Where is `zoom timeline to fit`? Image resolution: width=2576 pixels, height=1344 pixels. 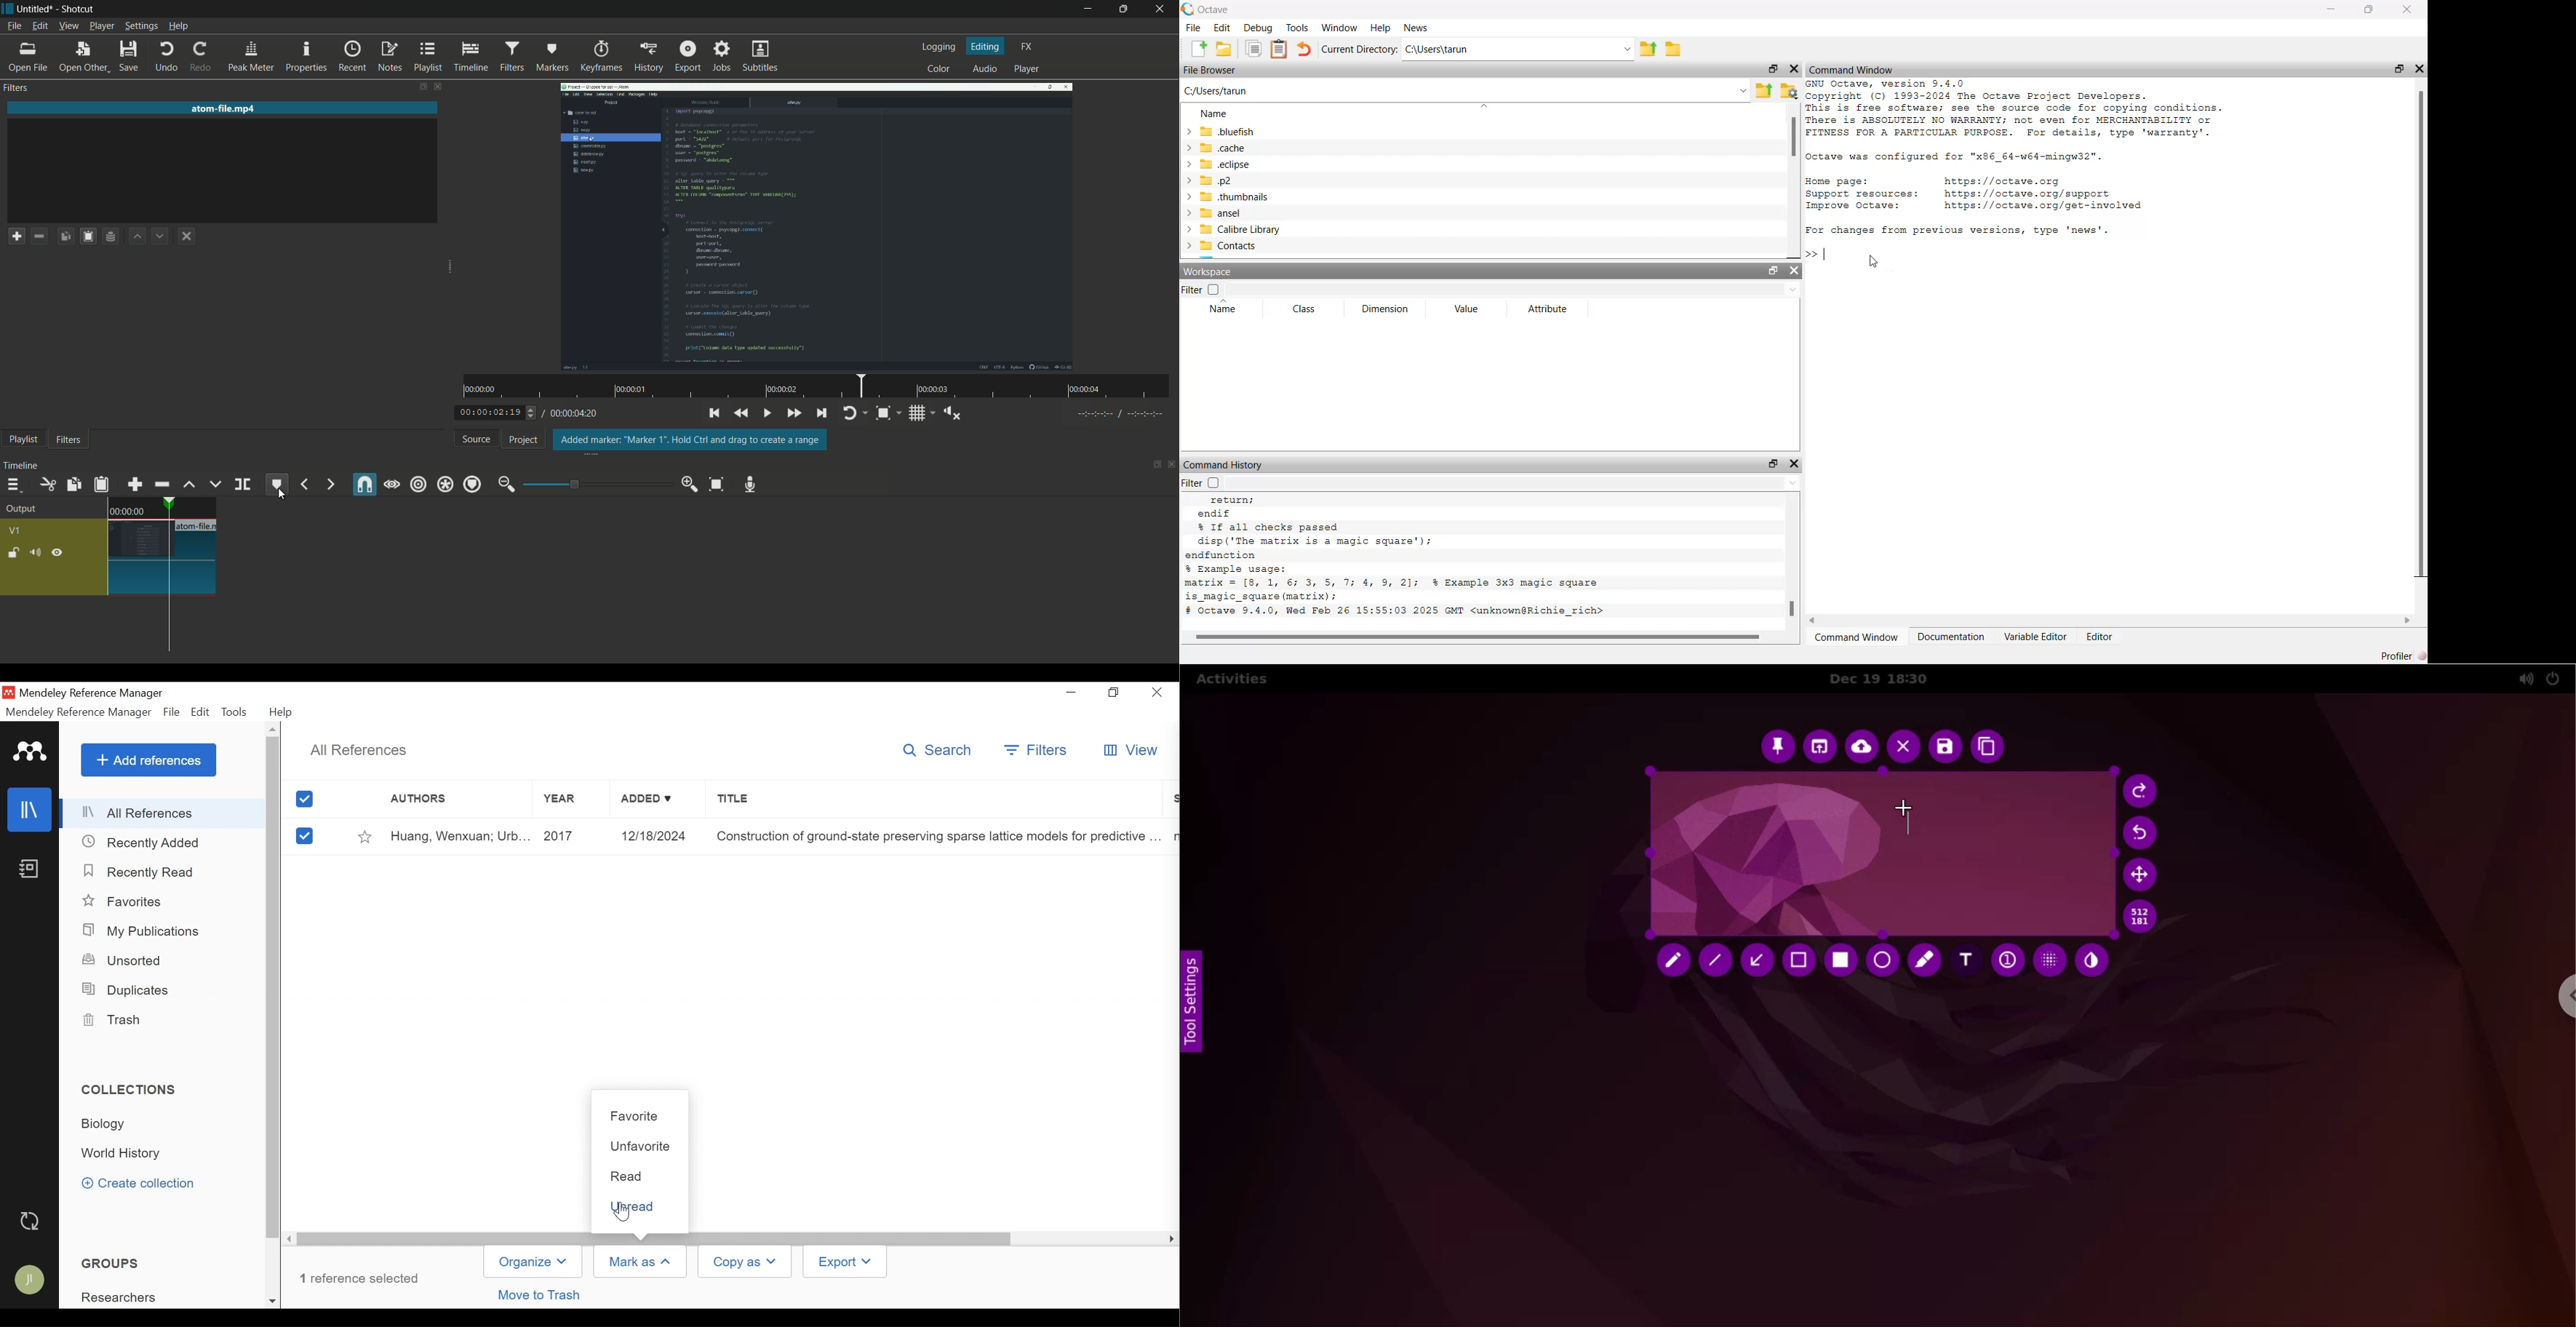
zoom timeline to fit is located at coordinates (716, 485).